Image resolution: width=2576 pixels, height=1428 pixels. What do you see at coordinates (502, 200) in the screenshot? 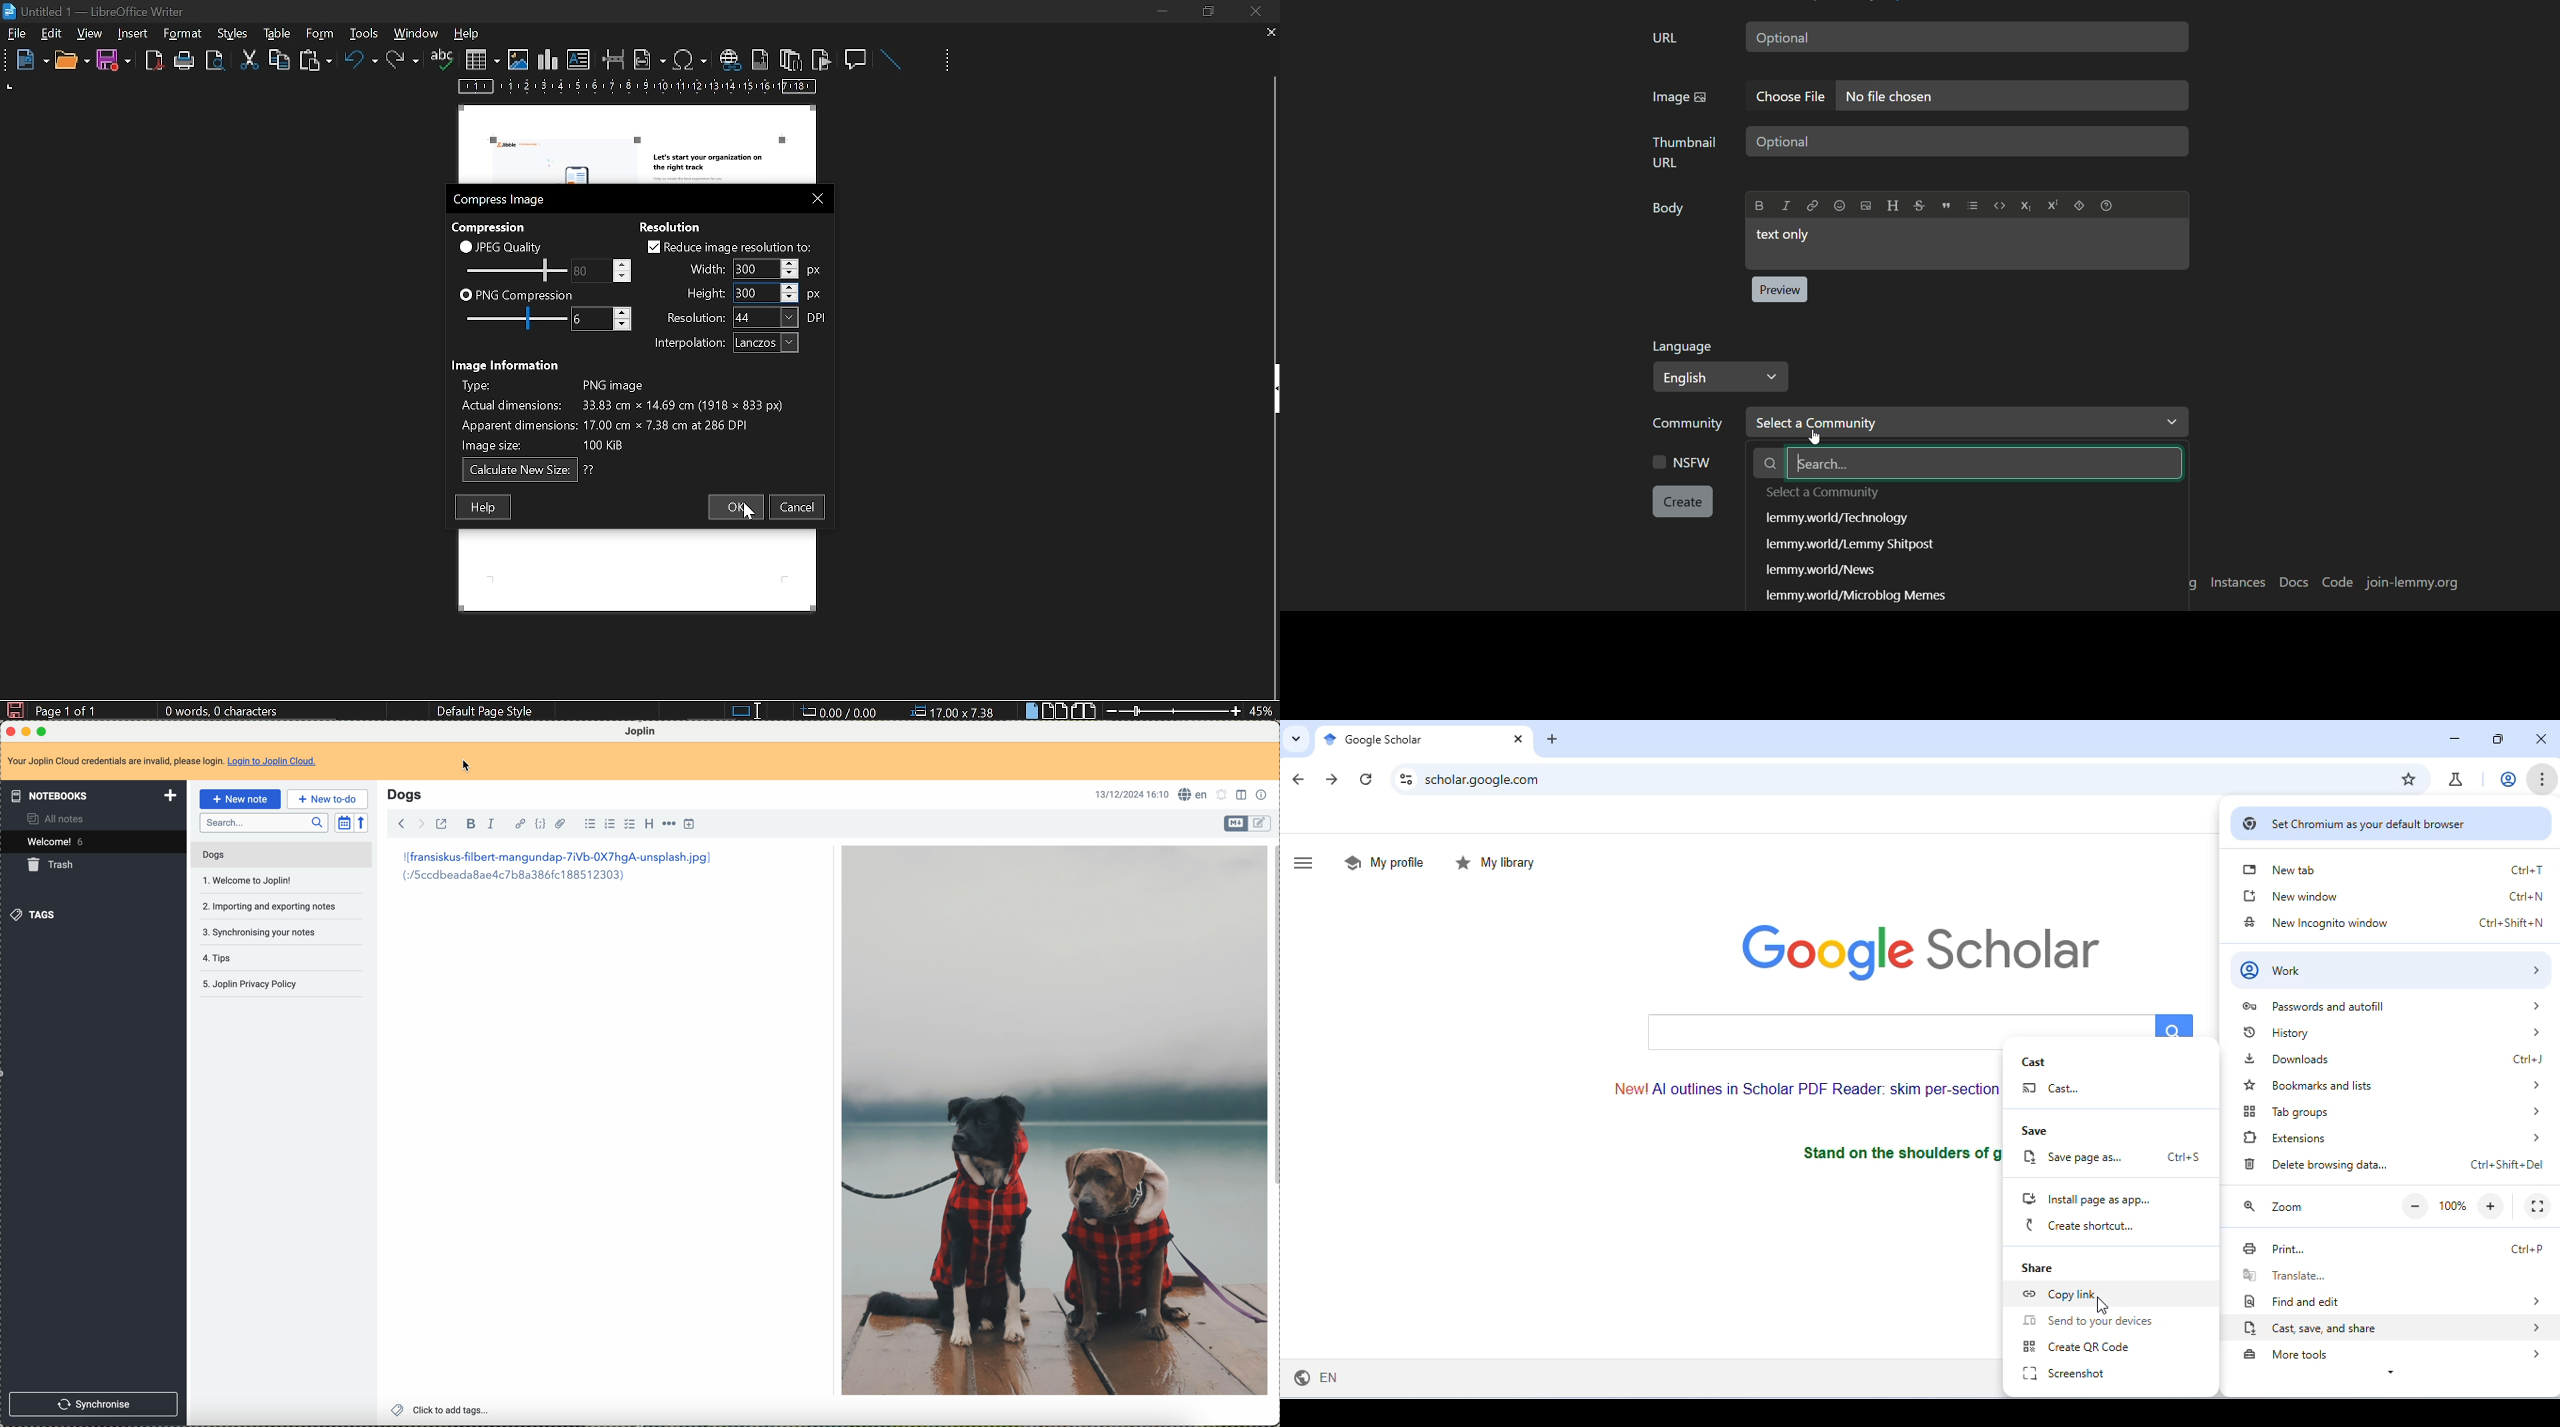
I see `compress image` at bounding box center [502, 200].